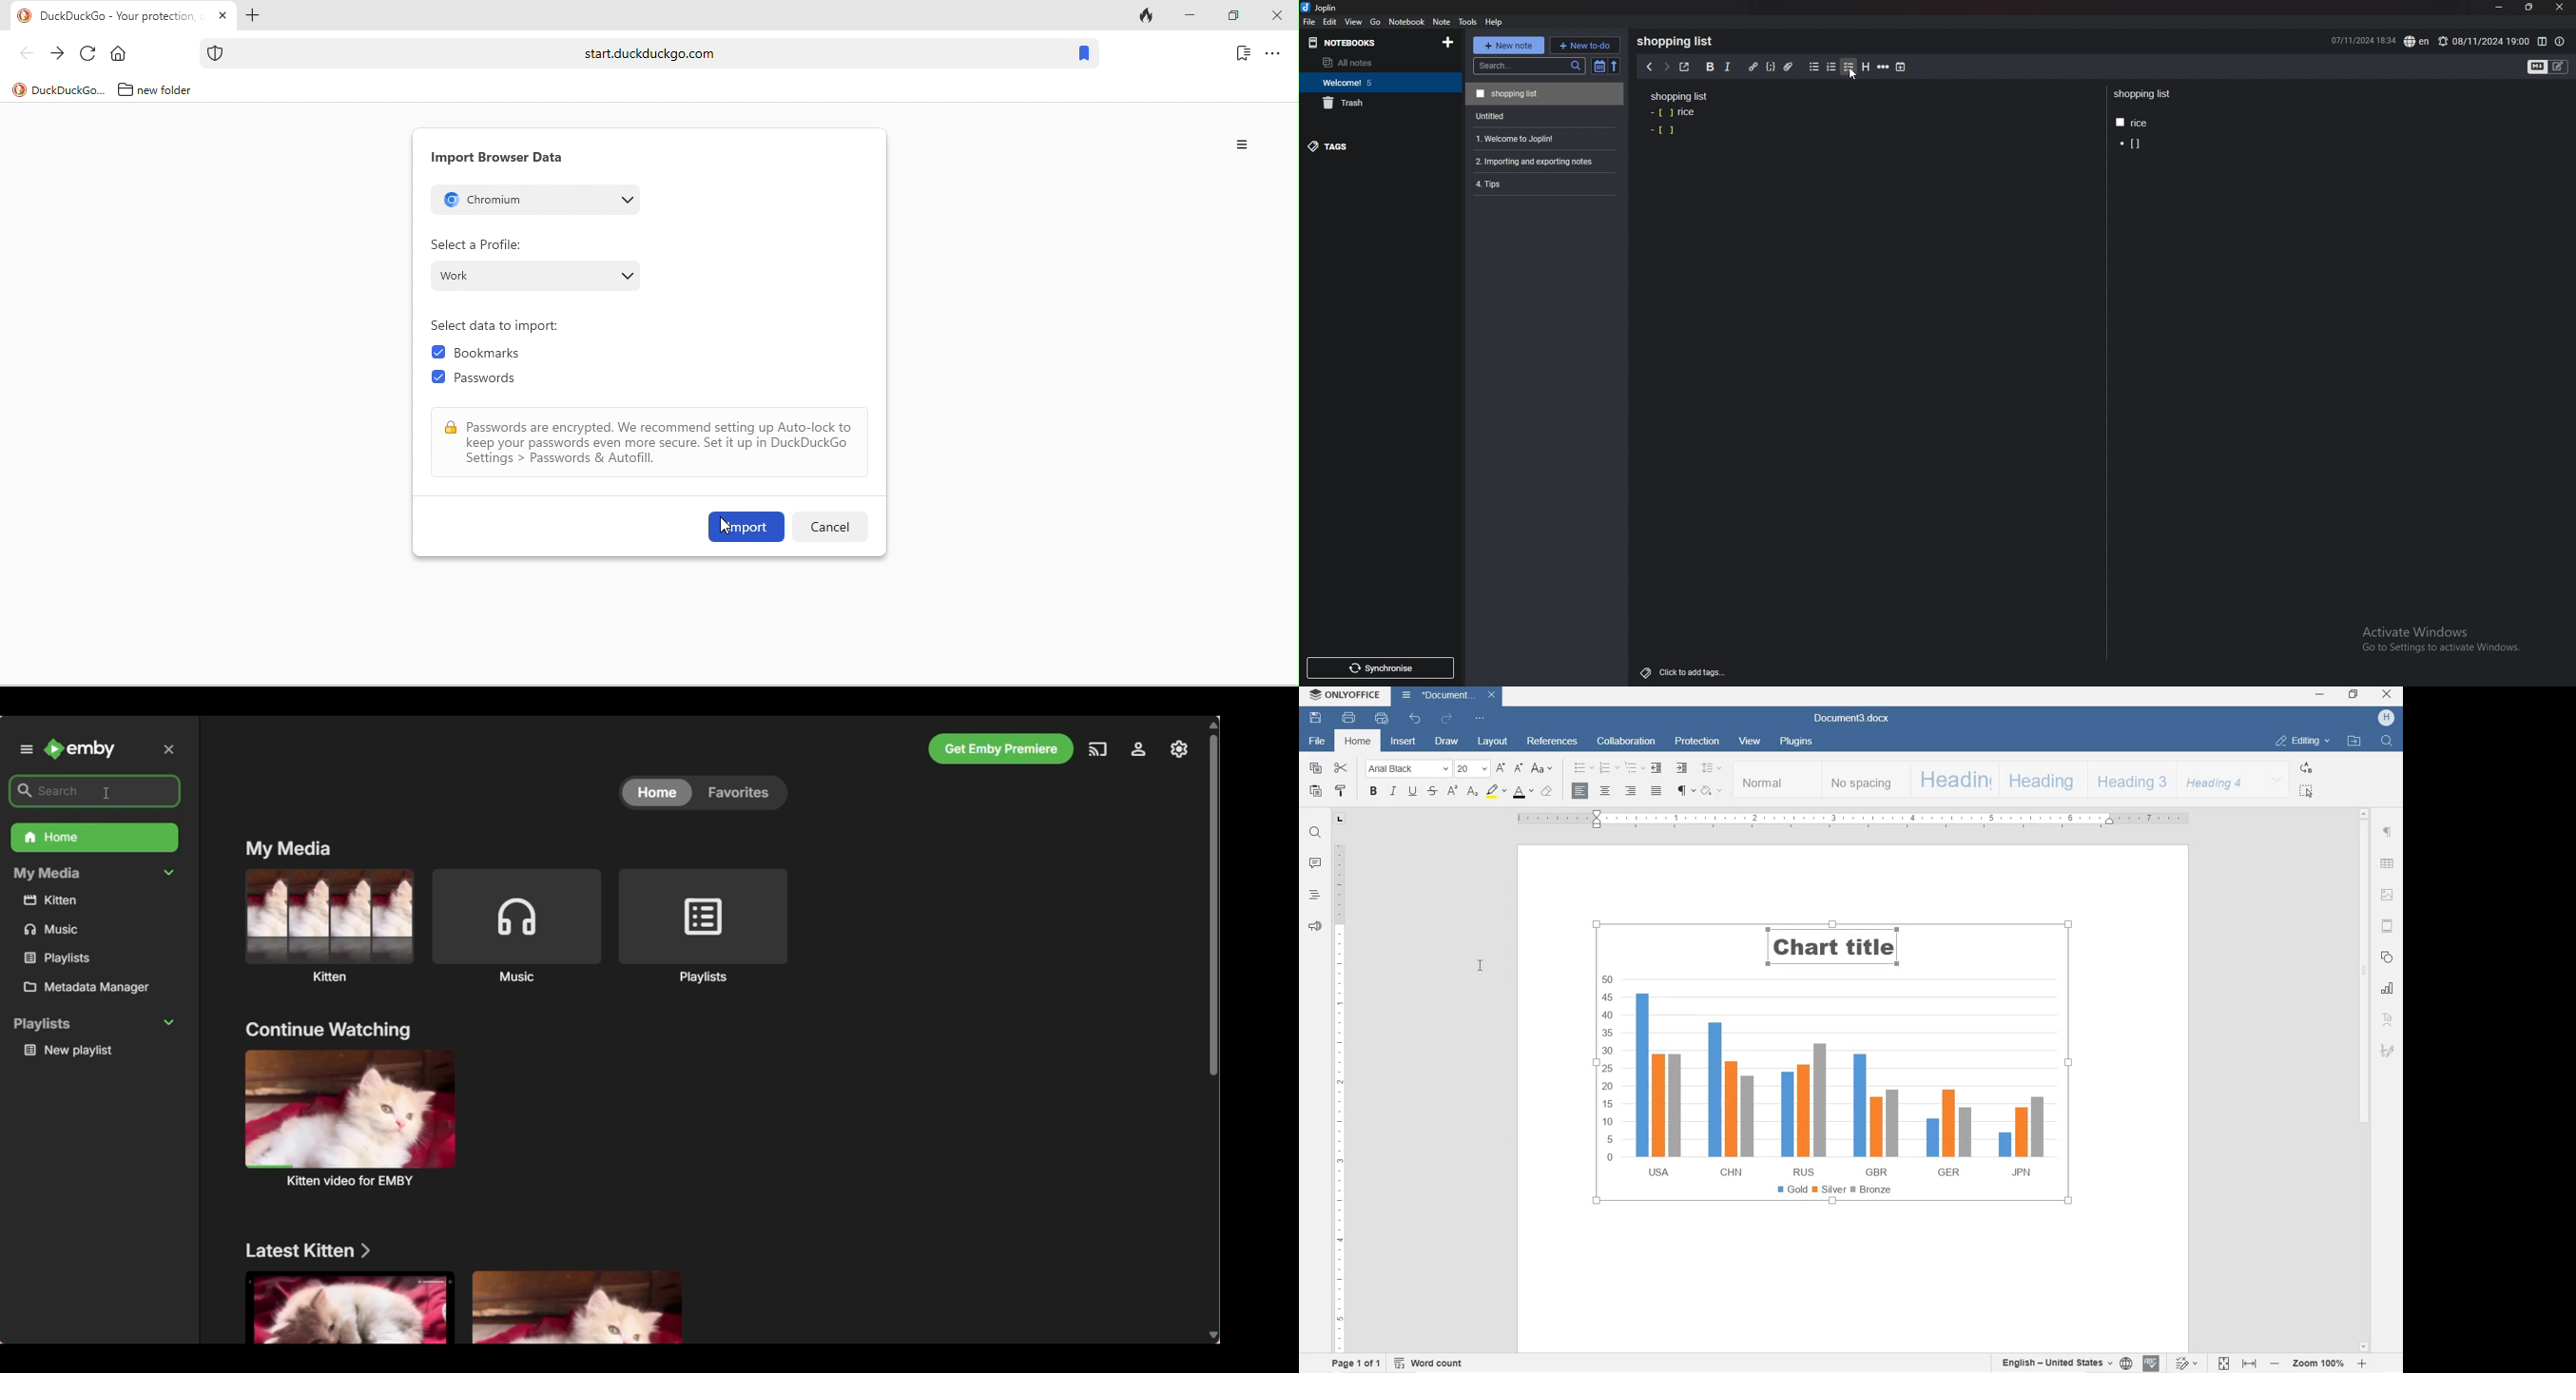 The height and width of the screenshot is (1400, 2576). What do you see at coordinates (1379, 668) in the screenshot?
I see `synchronize` at bounding box center [1379, 668].